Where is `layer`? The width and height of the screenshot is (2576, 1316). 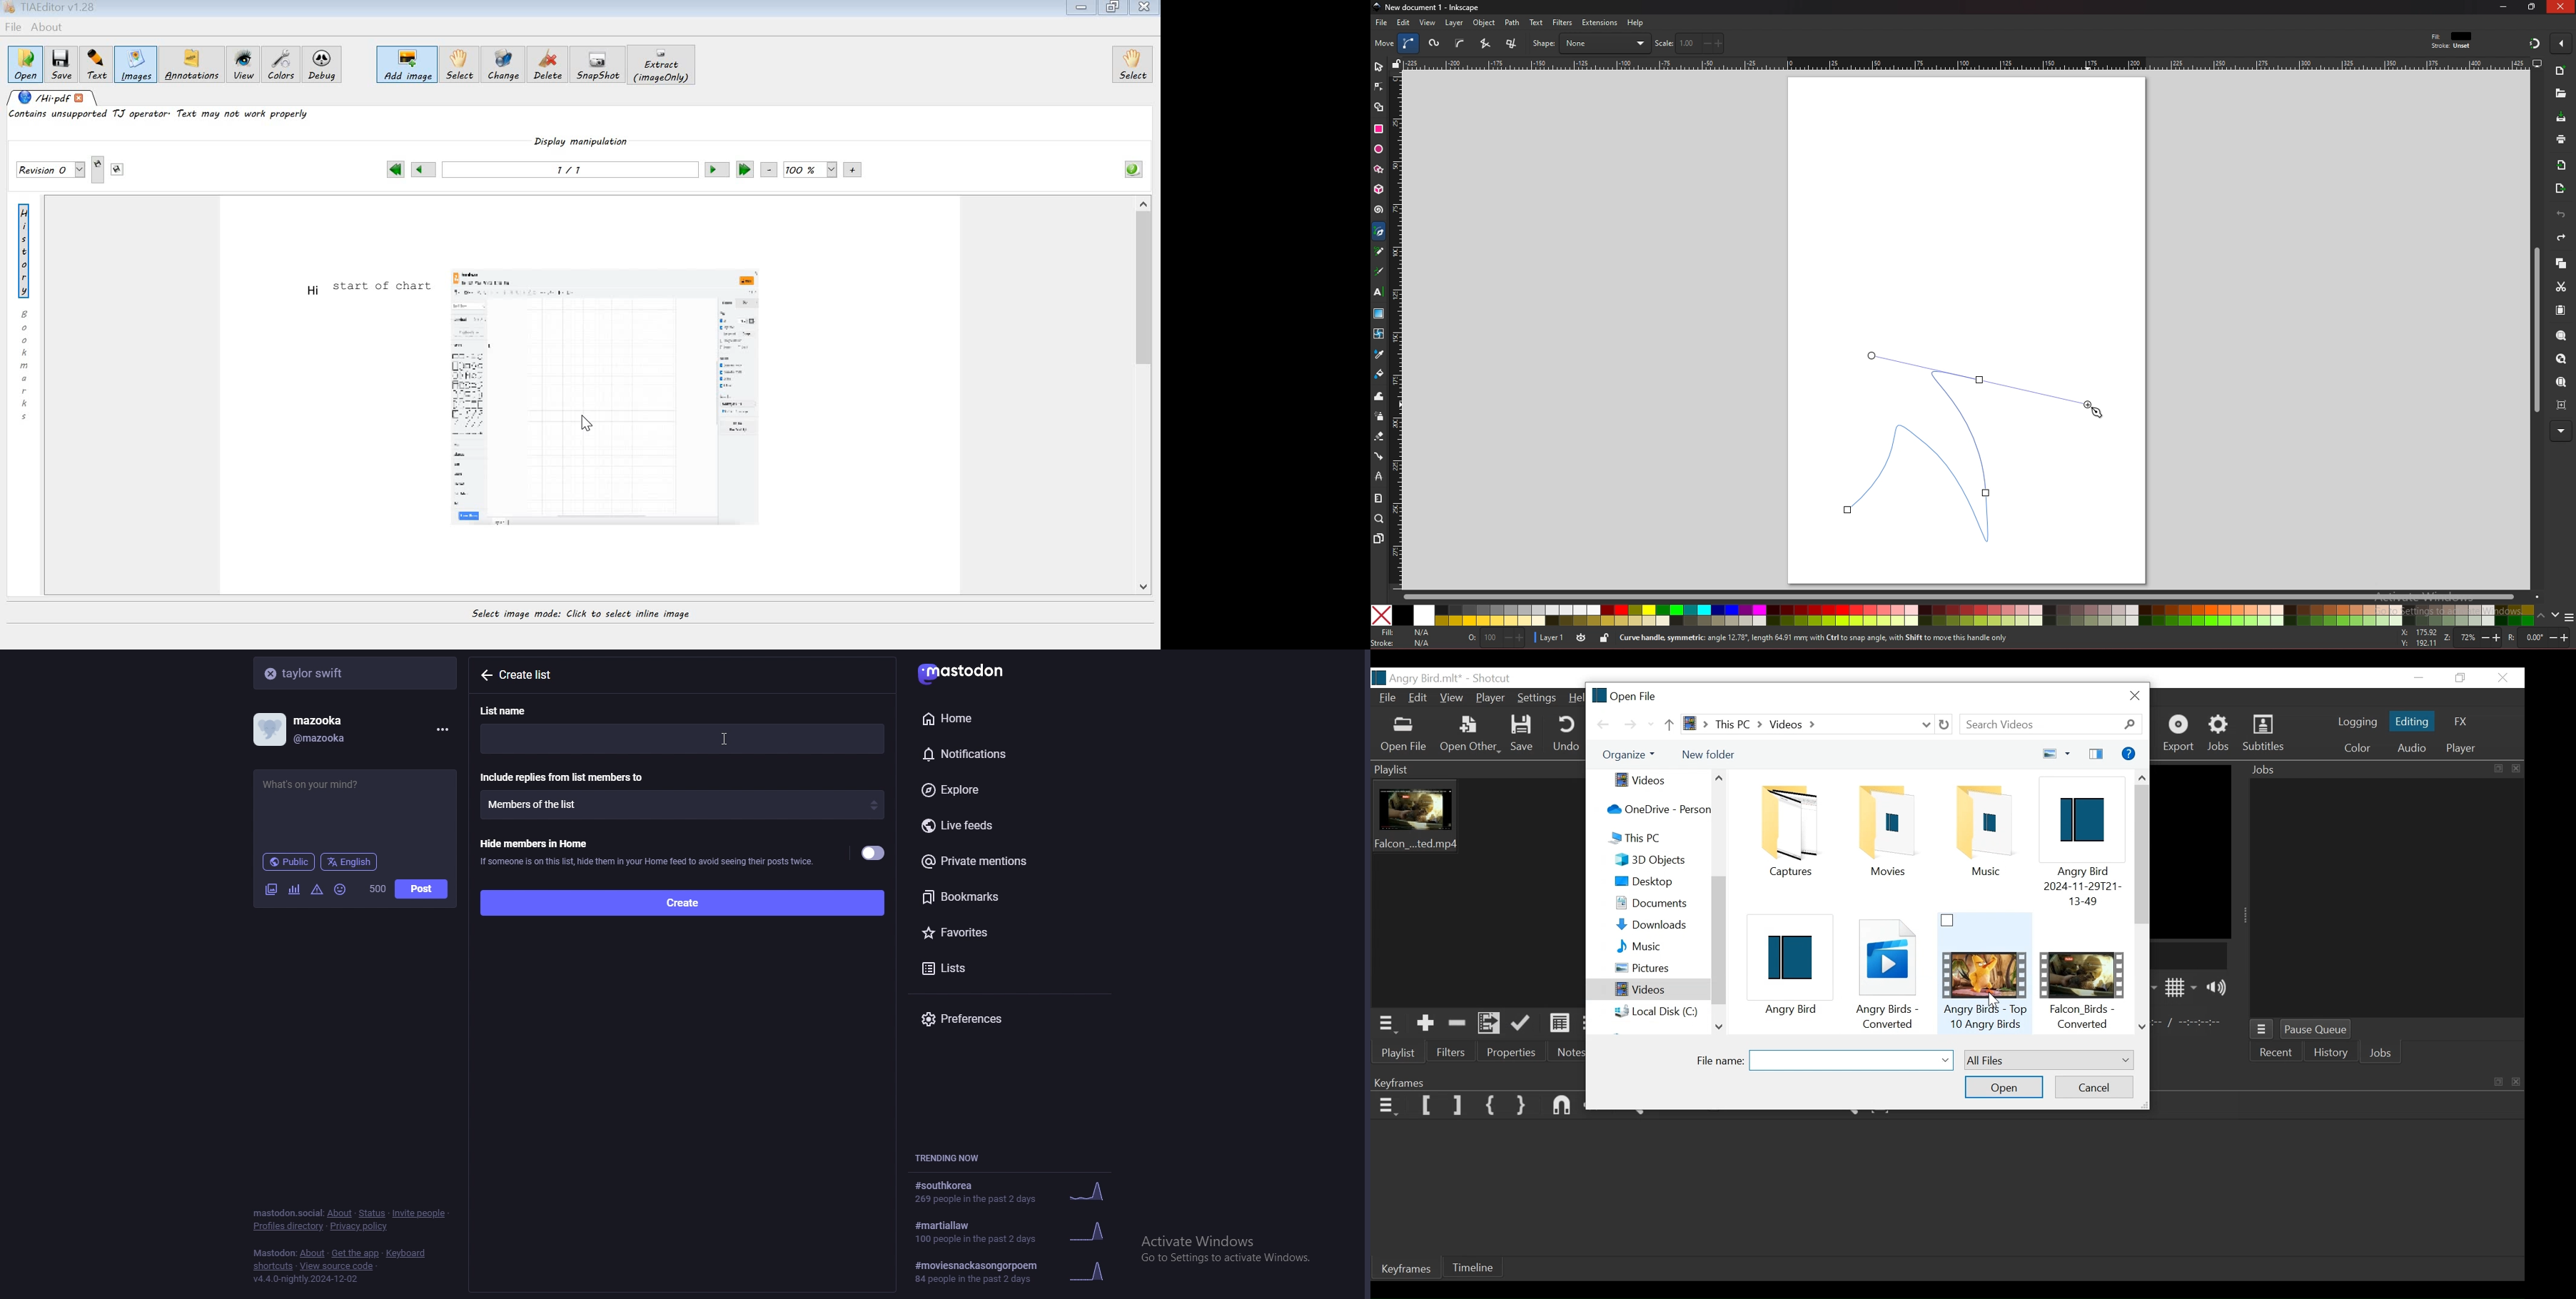
layer is located at coordinates (1549, 638).